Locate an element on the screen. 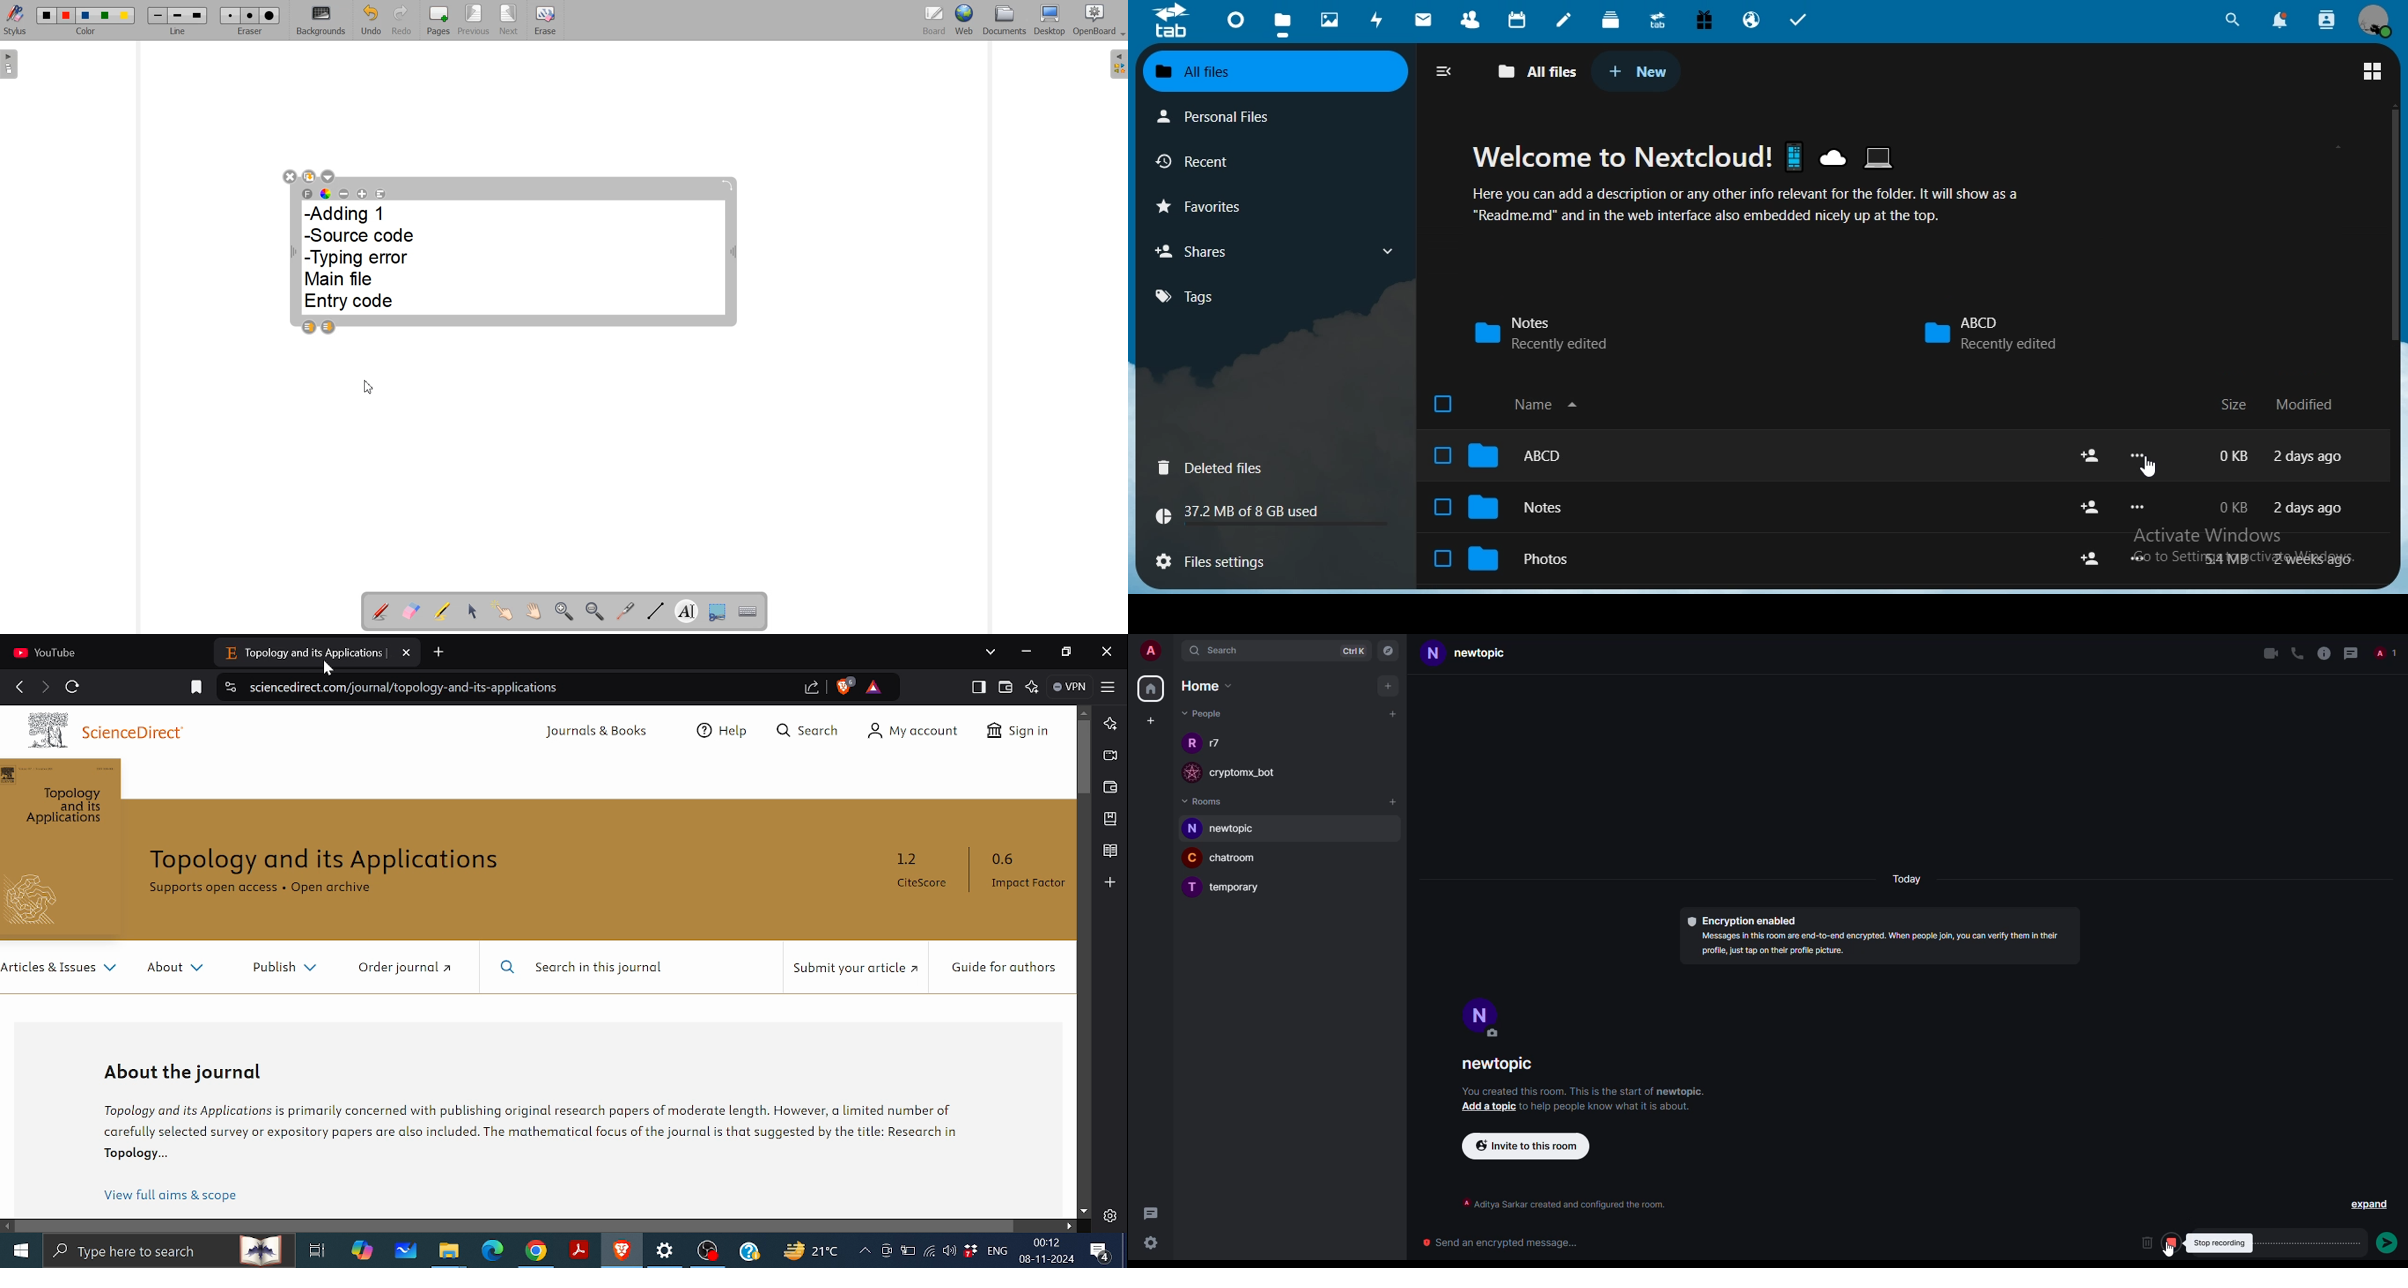 Image resolution: width=2408 pixels, height=1288 pixels. switch to grid view is located at coordinates (2372, 70).